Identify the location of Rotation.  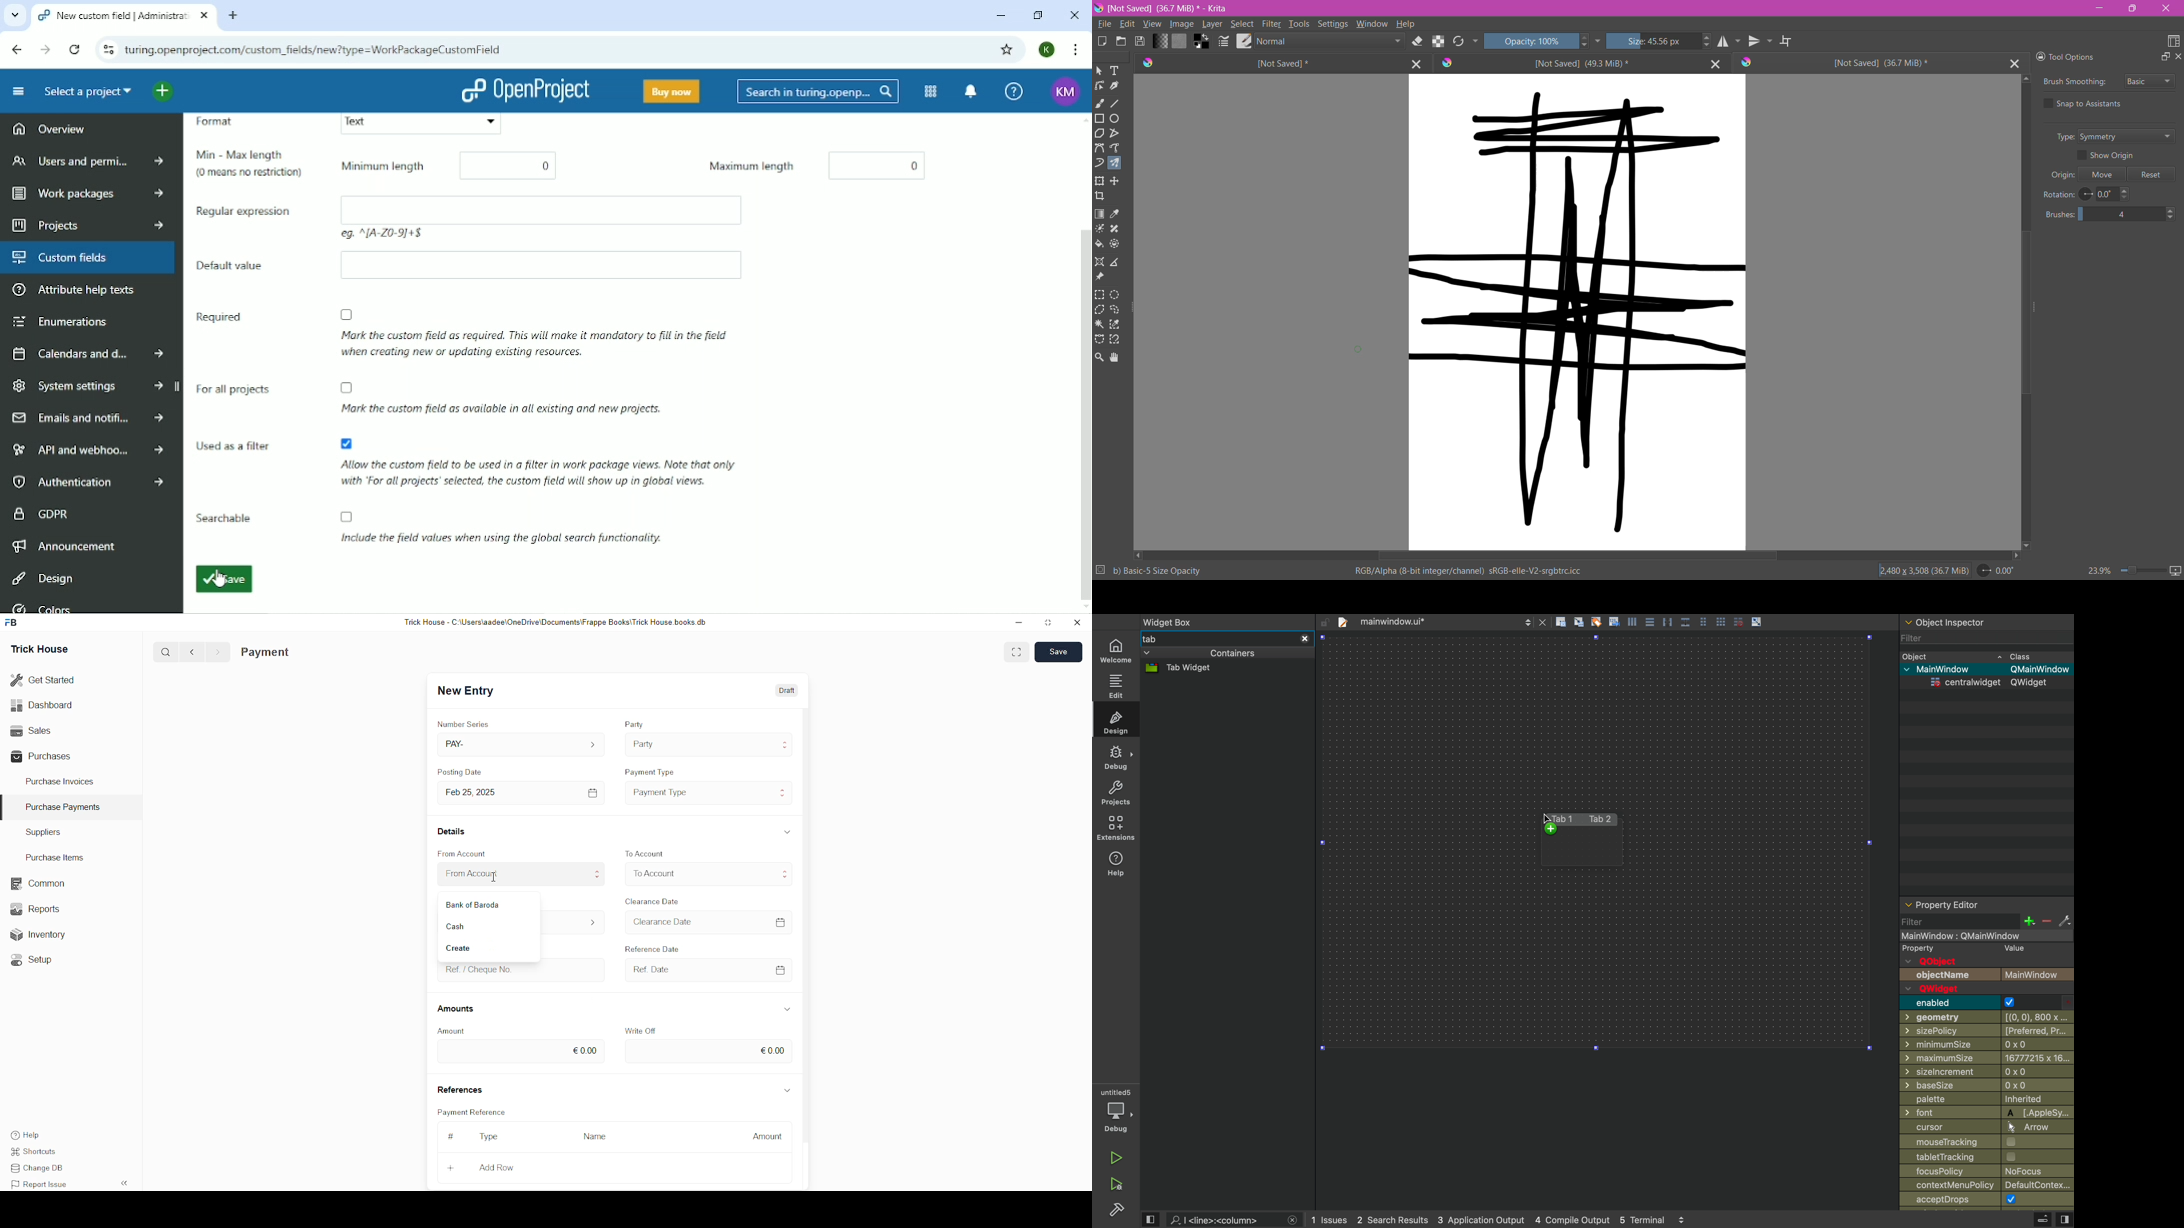
(2058, 195).